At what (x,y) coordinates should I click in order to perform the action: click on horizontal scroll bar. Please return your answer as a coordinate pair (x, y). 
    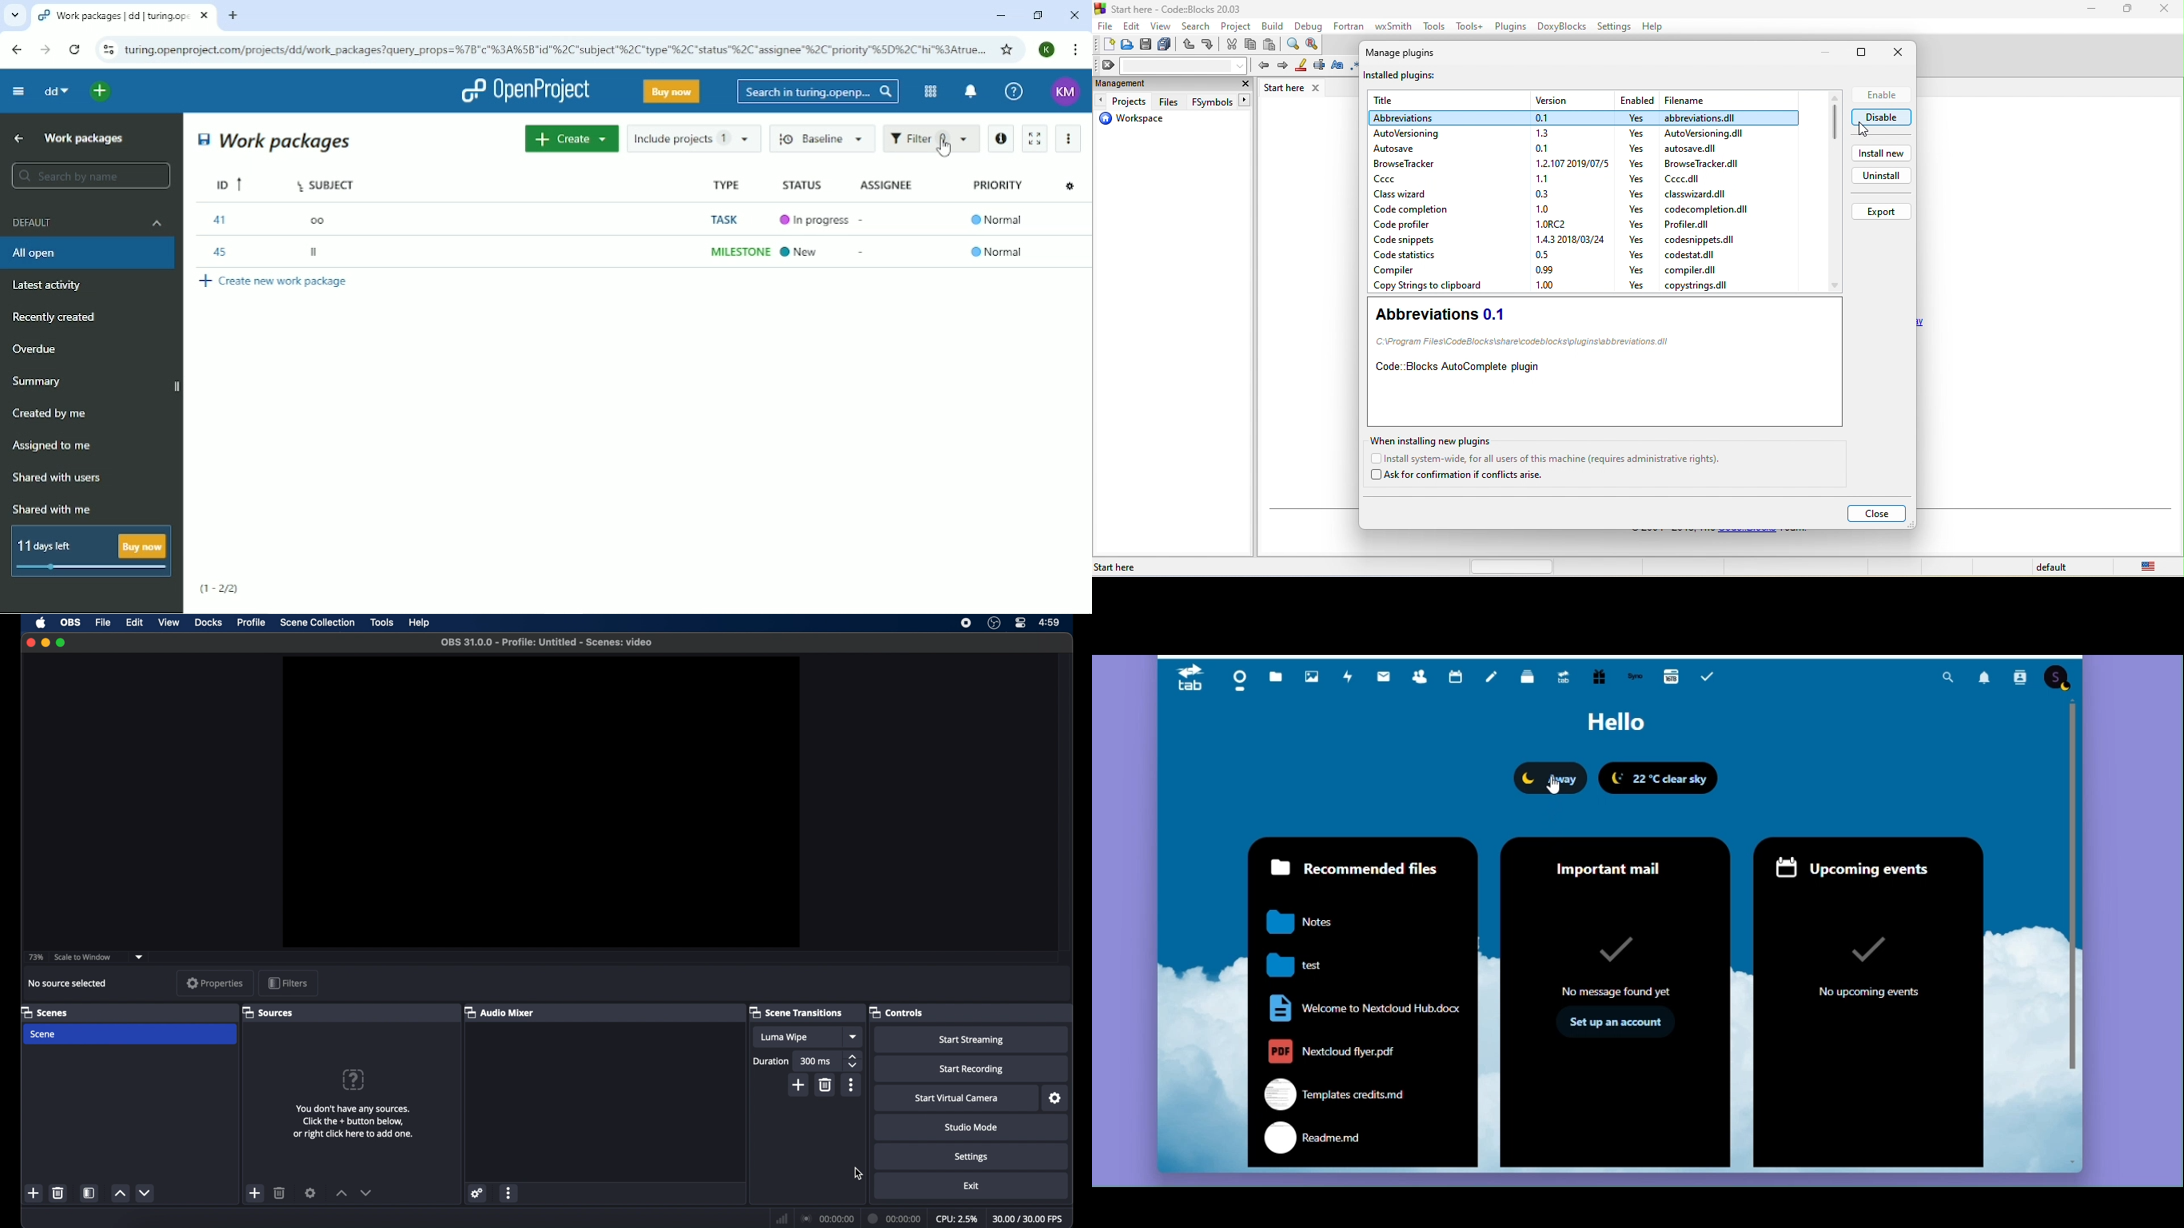
    Looking at the image, I should click on (1512, 567).